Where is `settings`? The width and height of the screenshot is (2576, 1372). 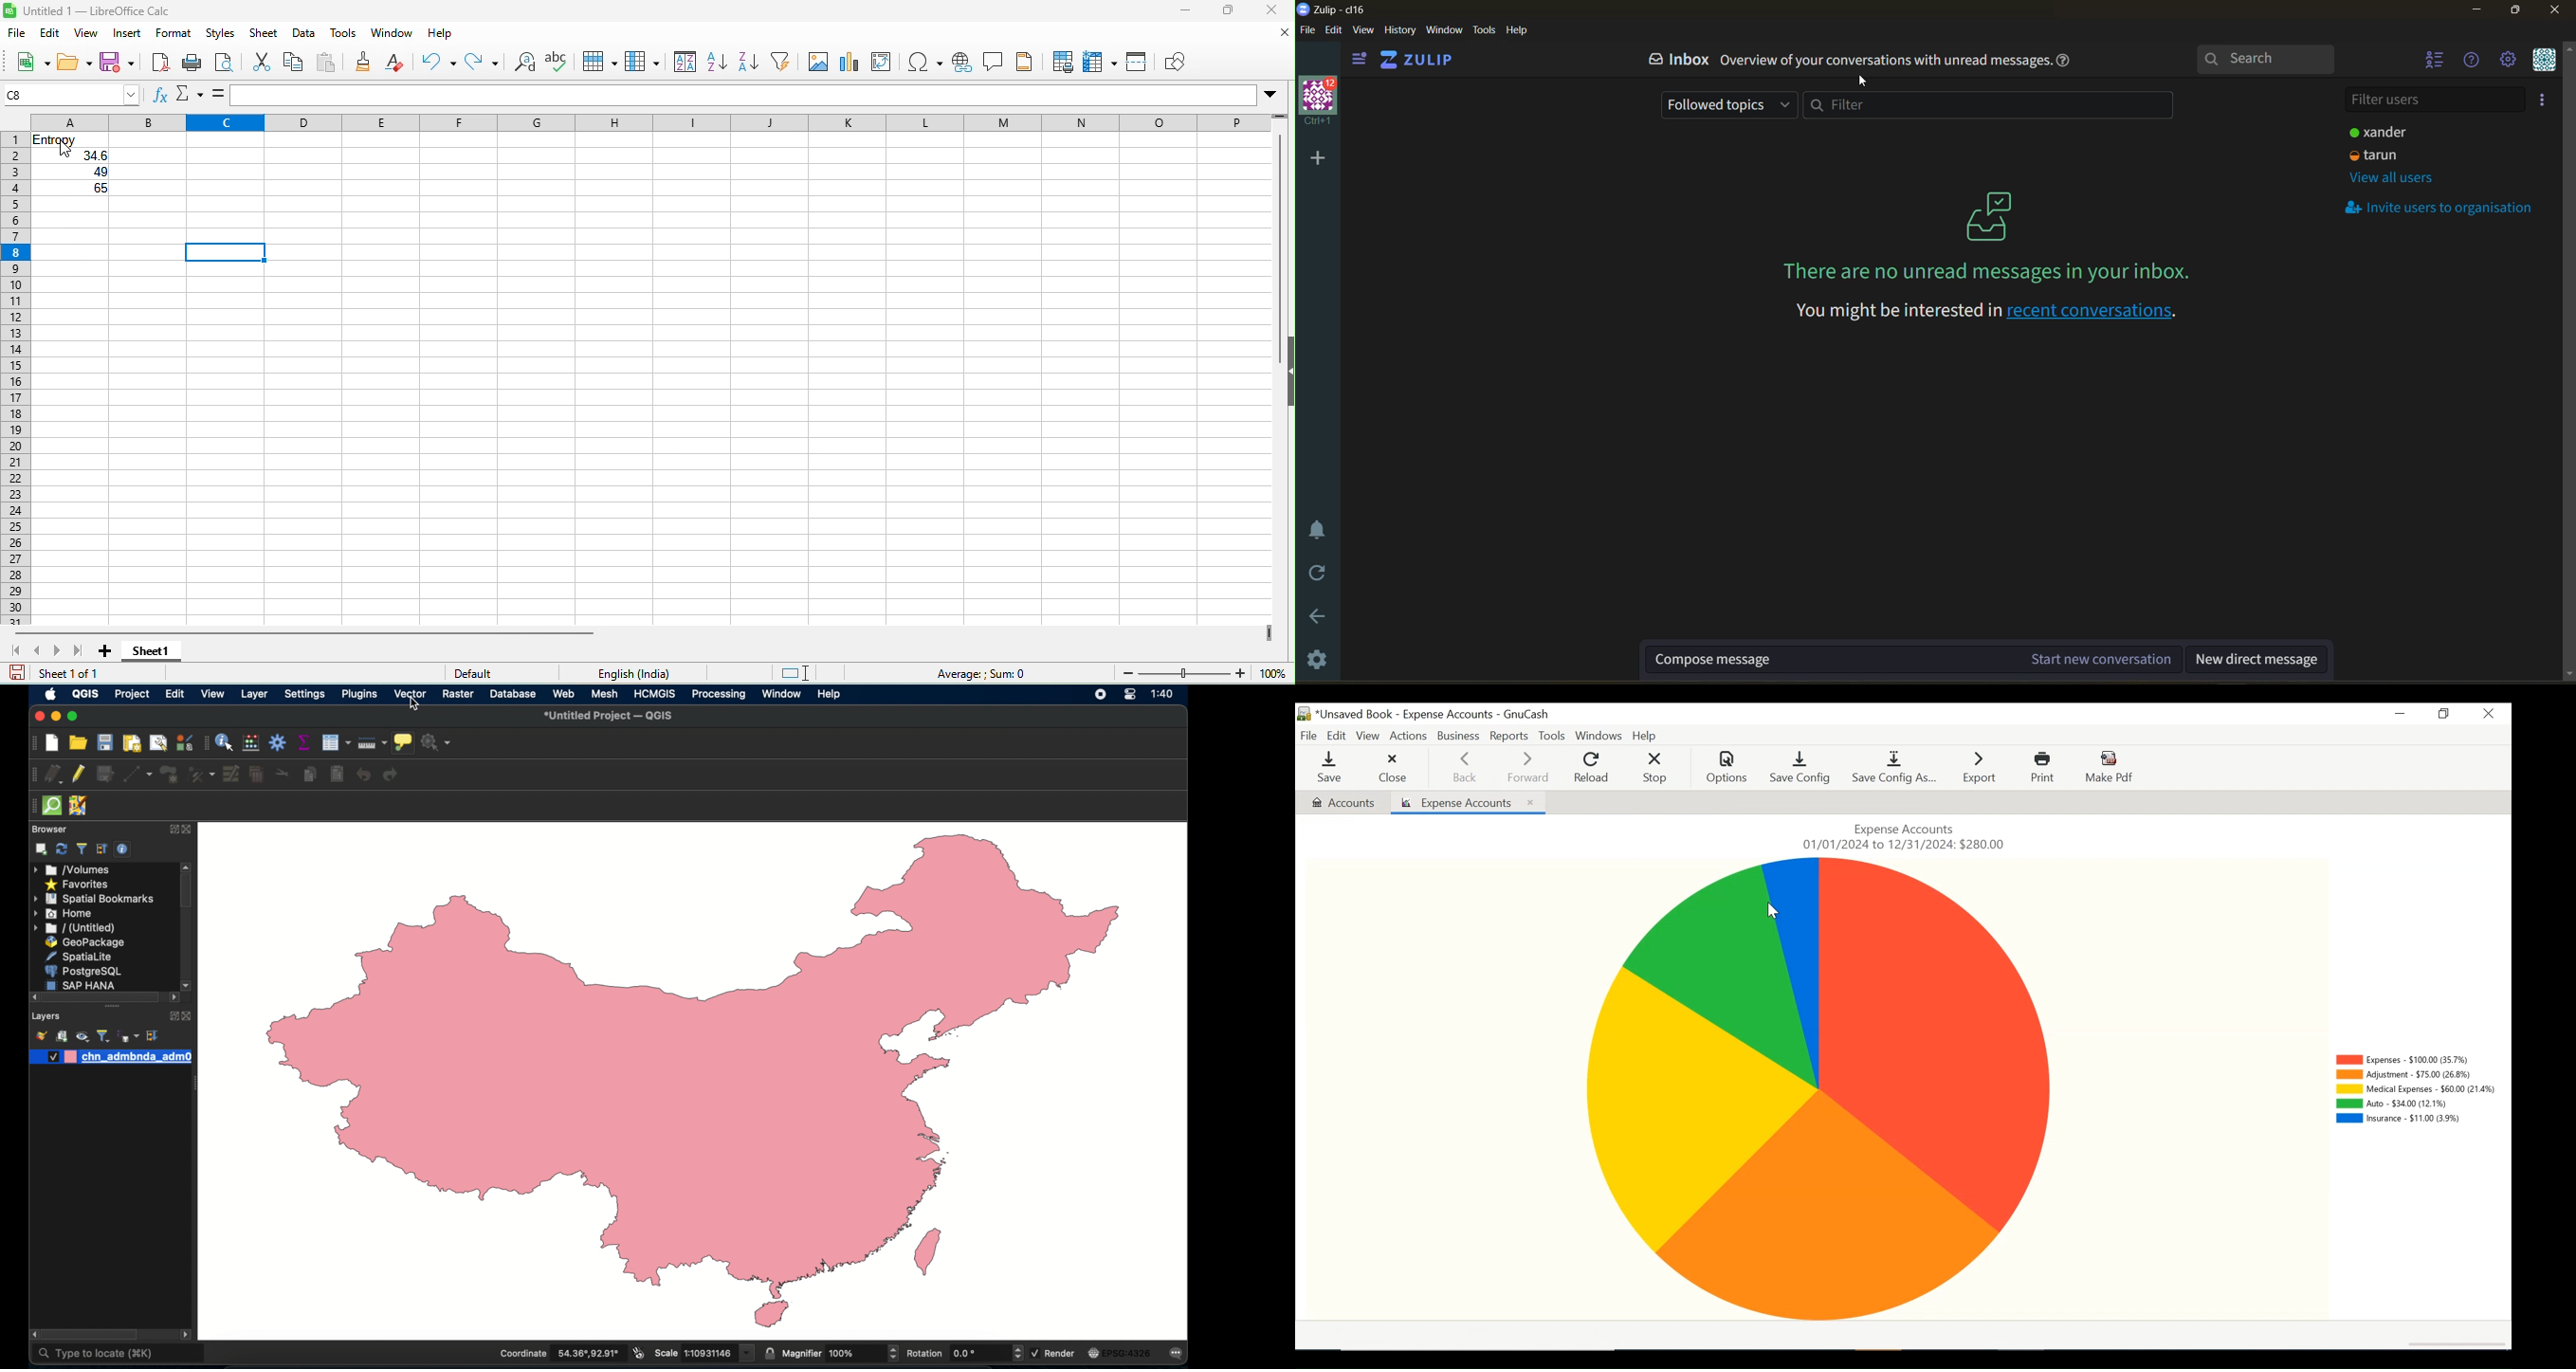 settings is located at coordinates (1317, 660).